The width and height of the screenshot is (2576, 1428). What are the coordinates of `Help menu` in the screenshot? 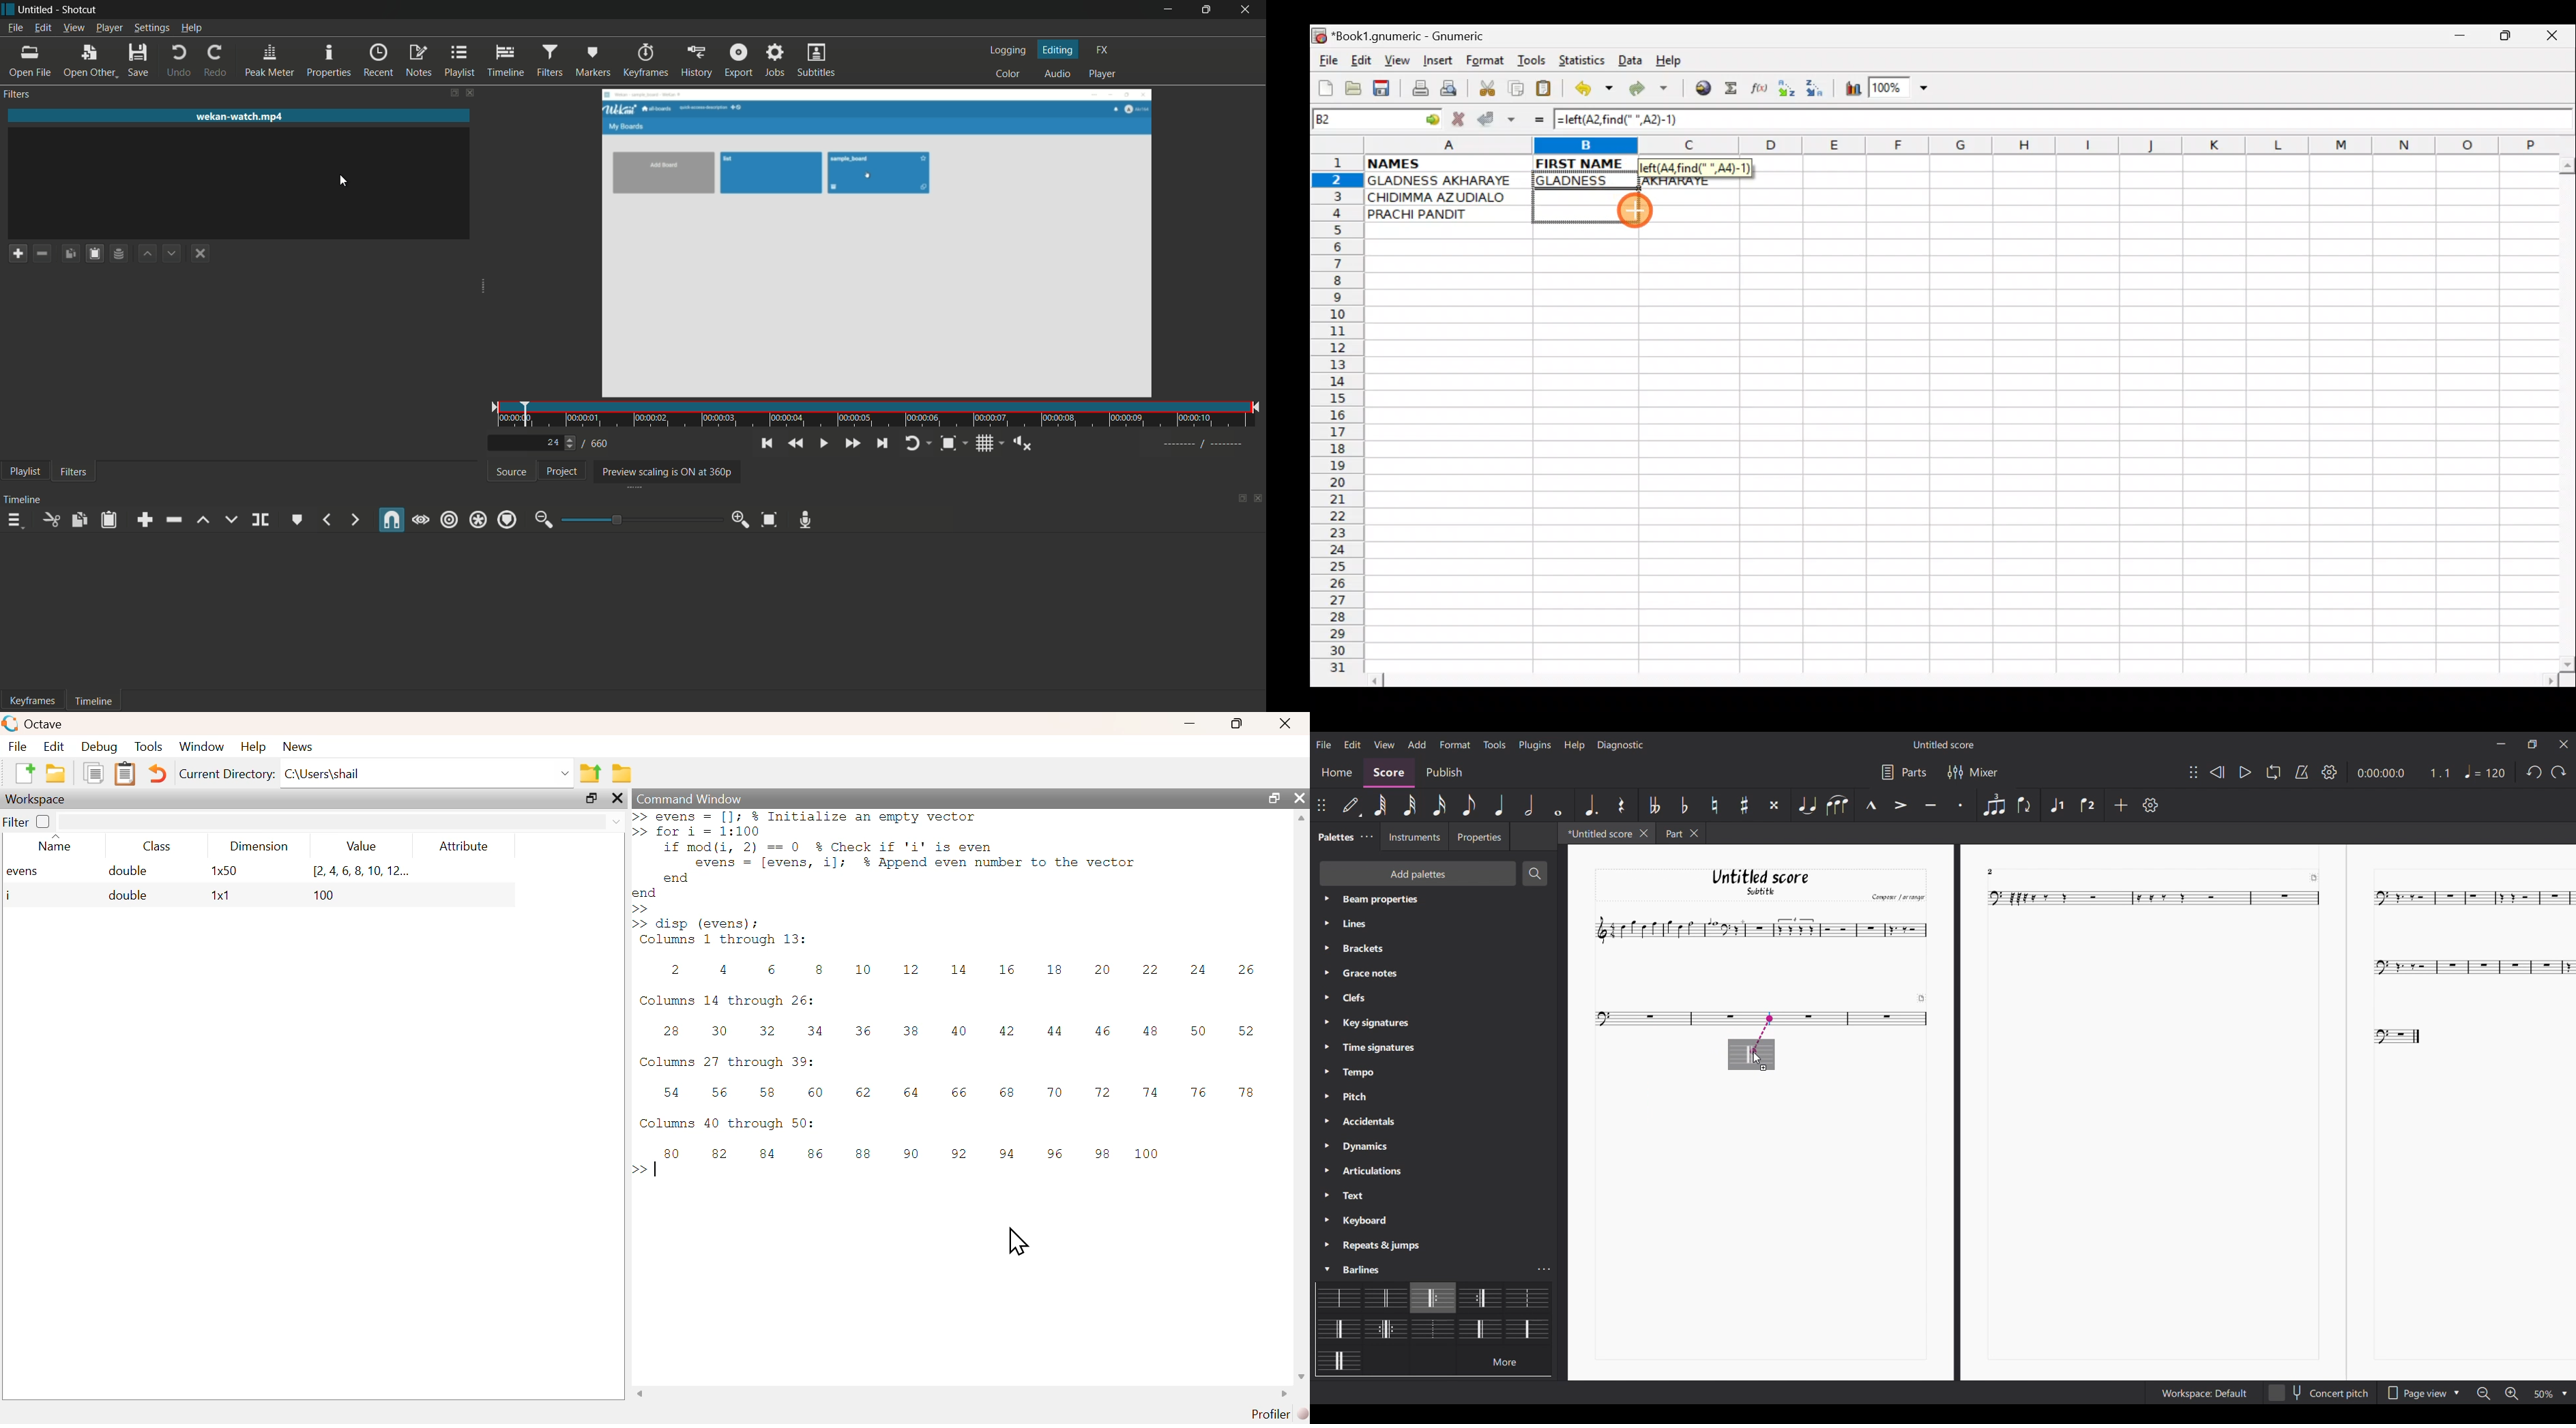 It's located at (1574, 745).